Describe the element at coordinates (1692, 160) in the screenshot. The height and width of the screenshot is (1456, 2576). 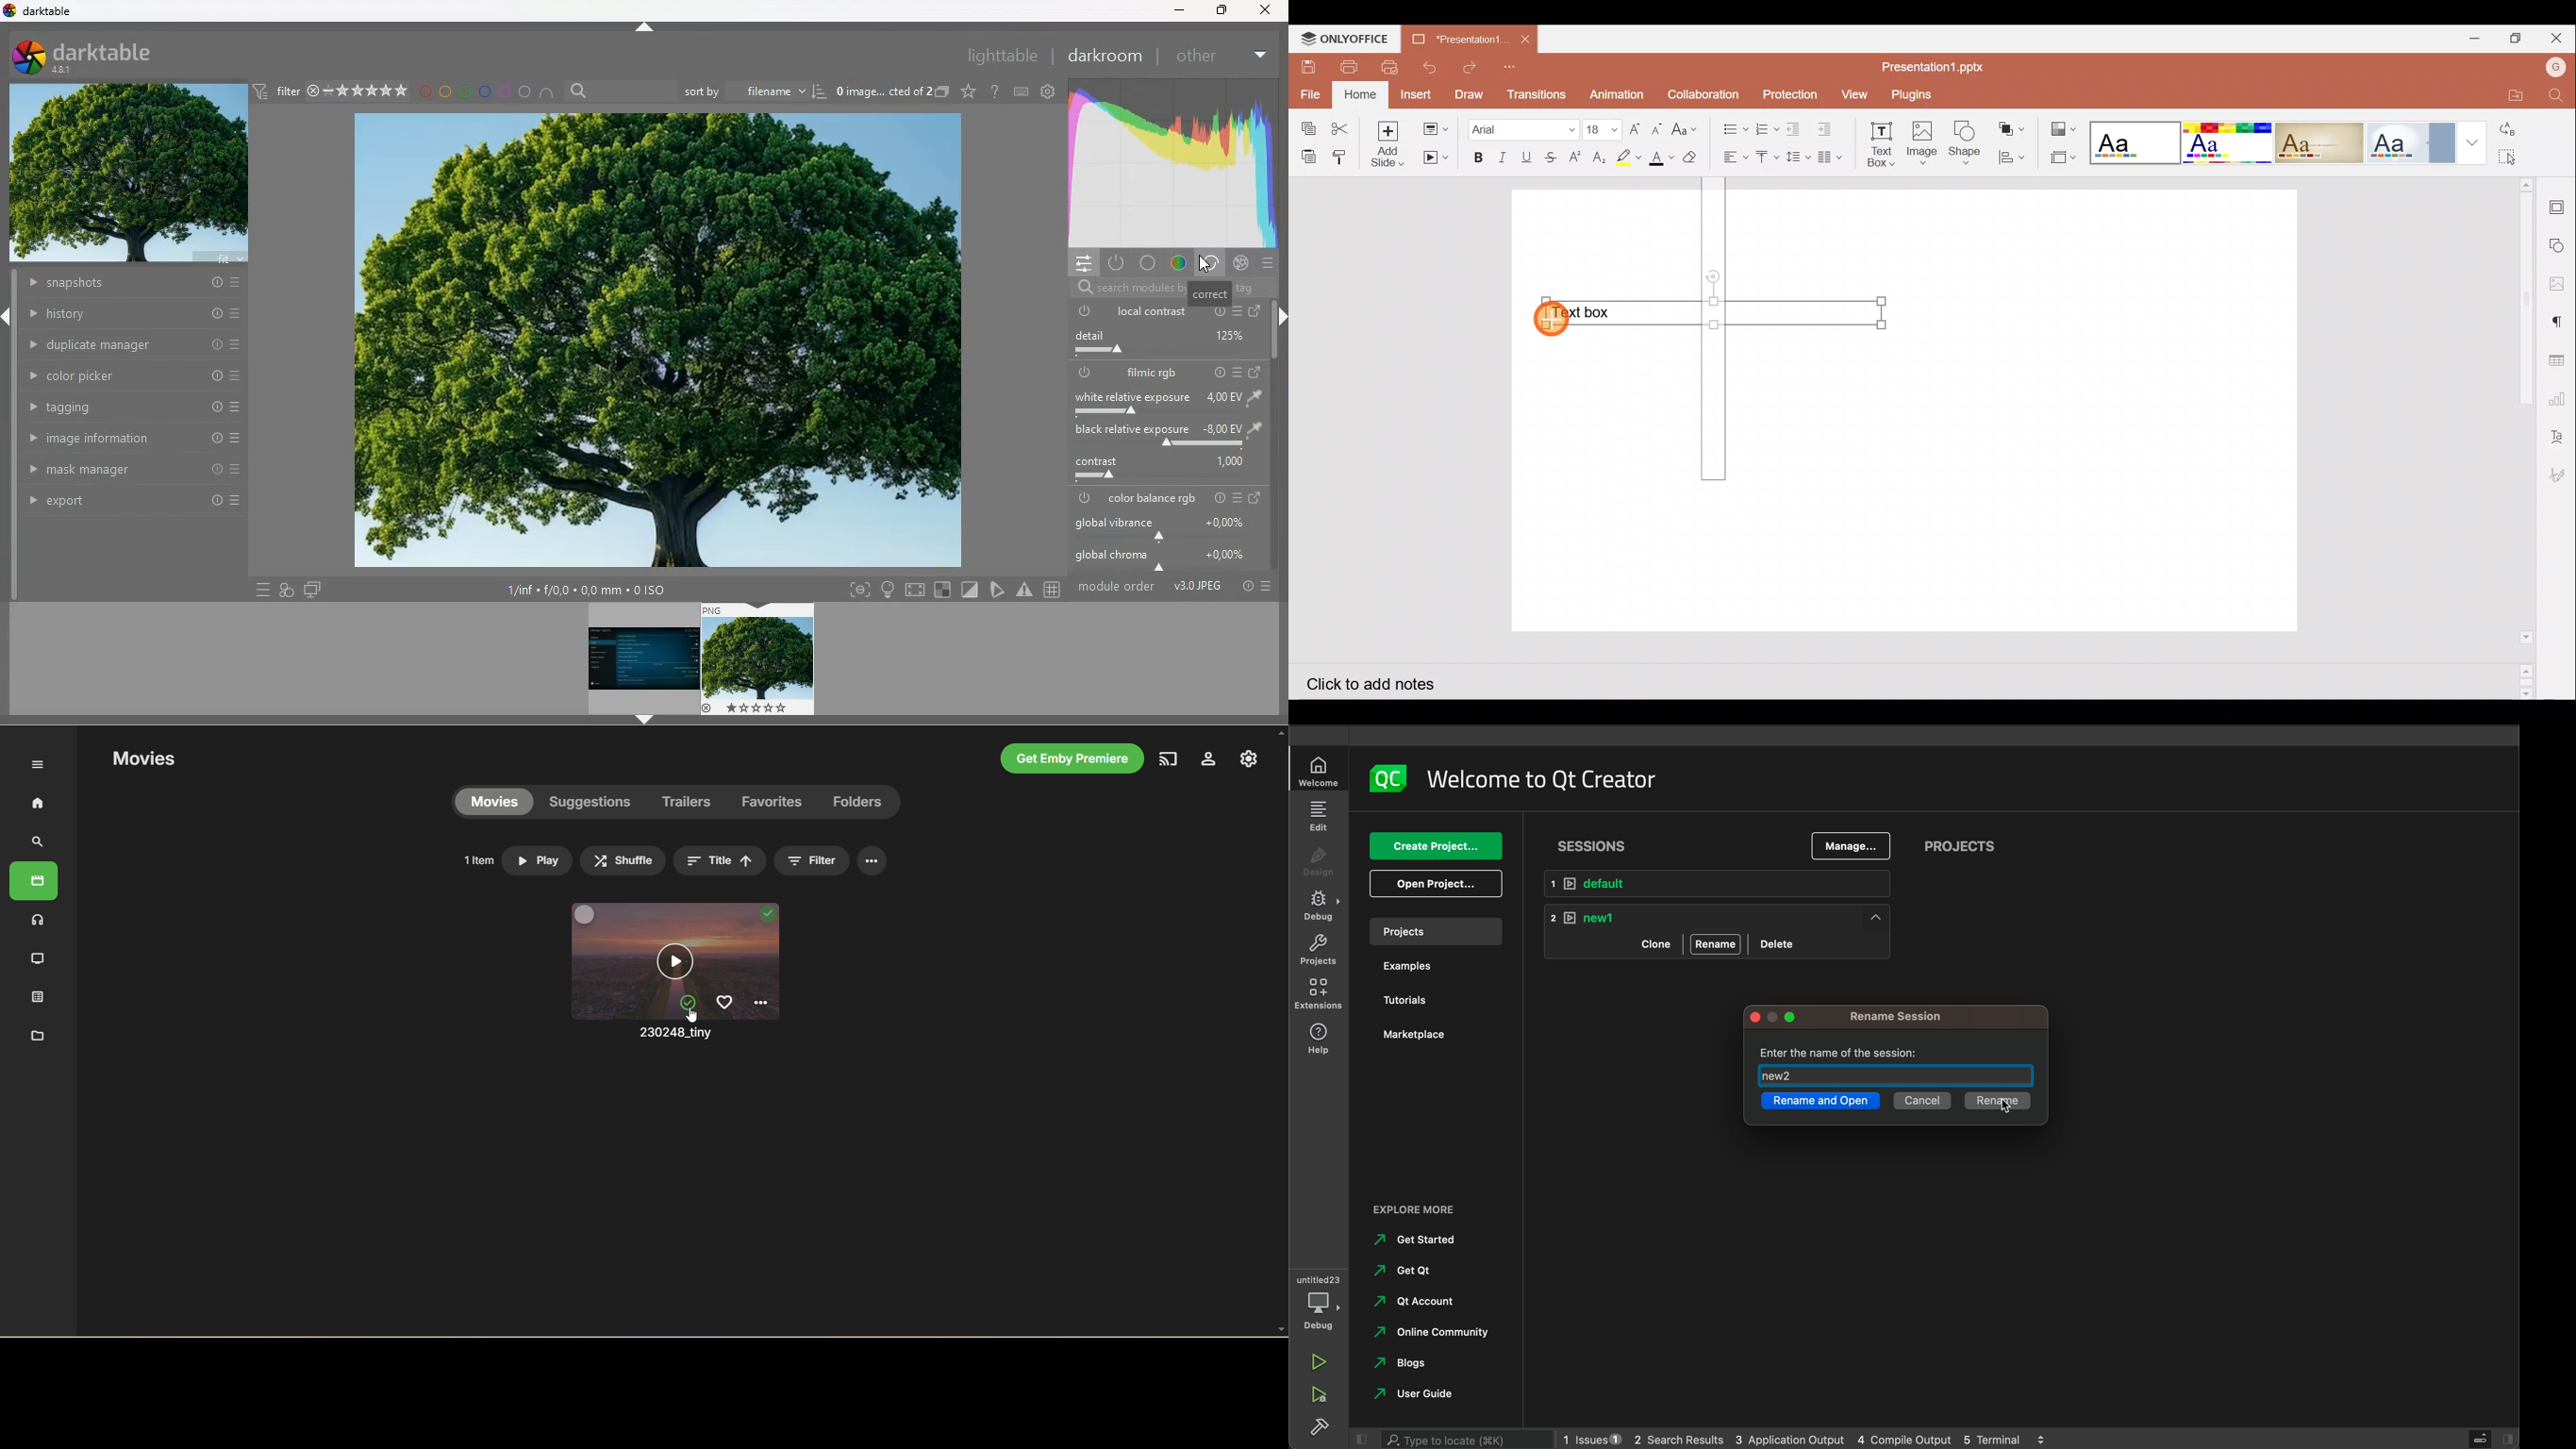
I see `Clear style` at that location.